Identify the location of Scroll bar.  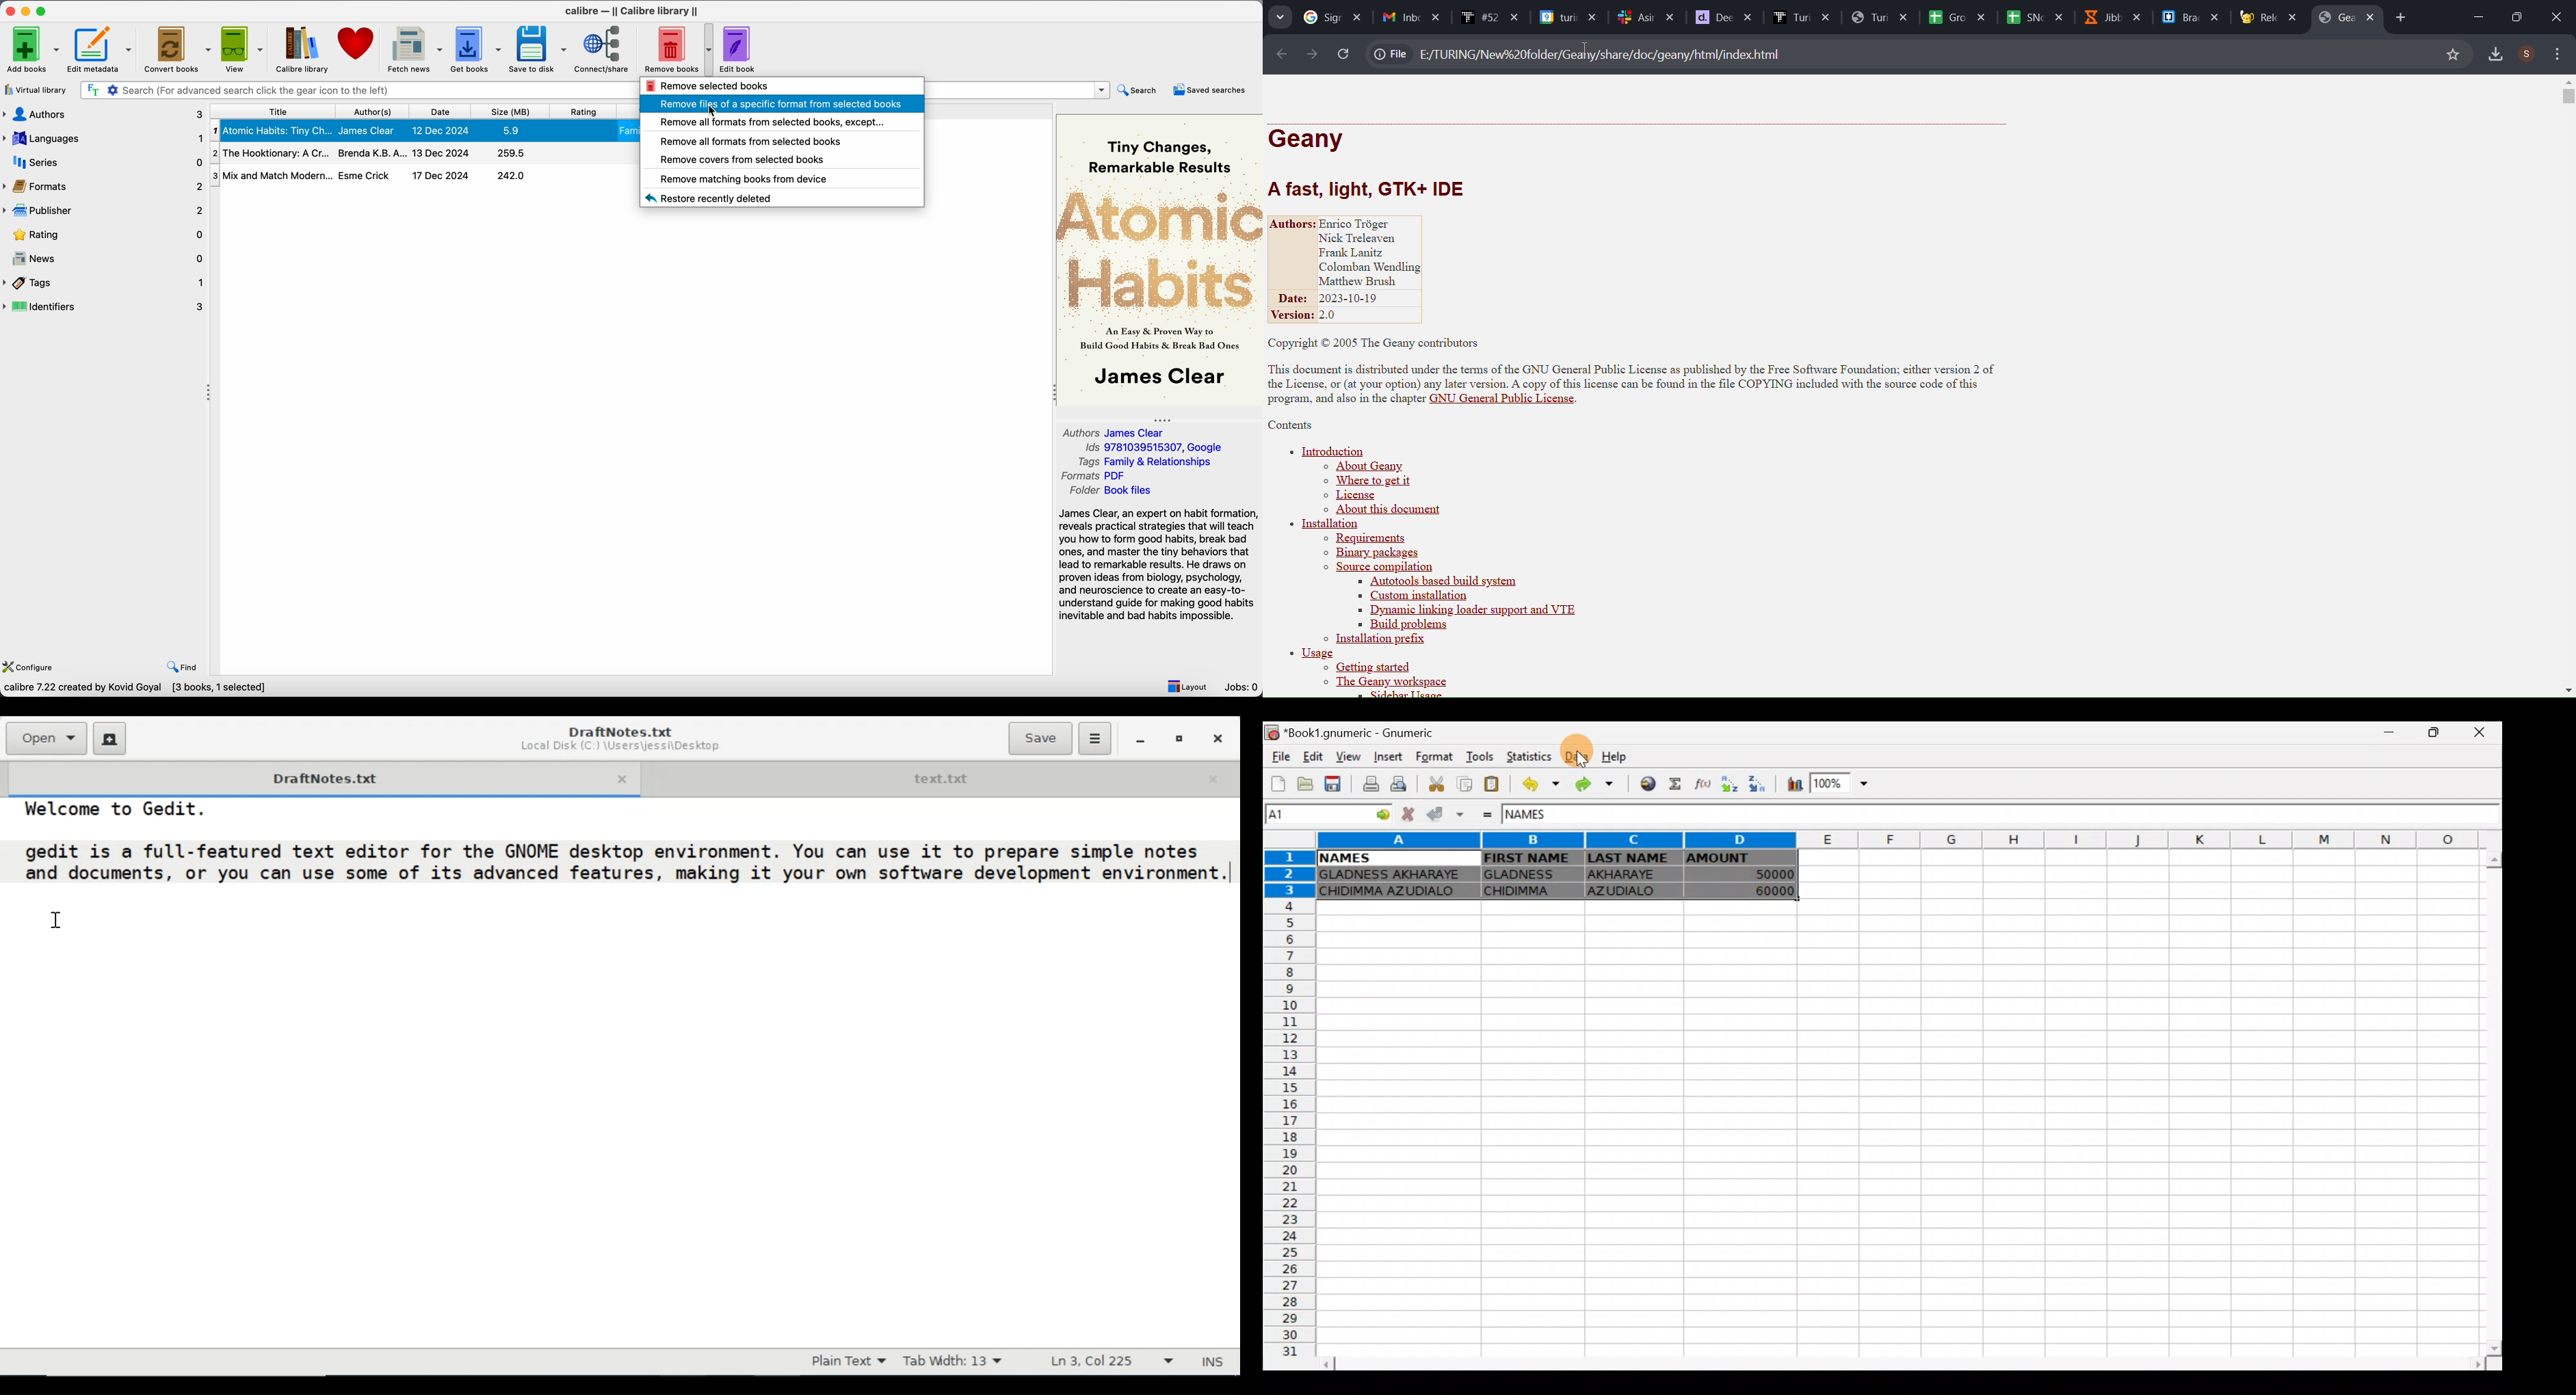
(2487, 1102).